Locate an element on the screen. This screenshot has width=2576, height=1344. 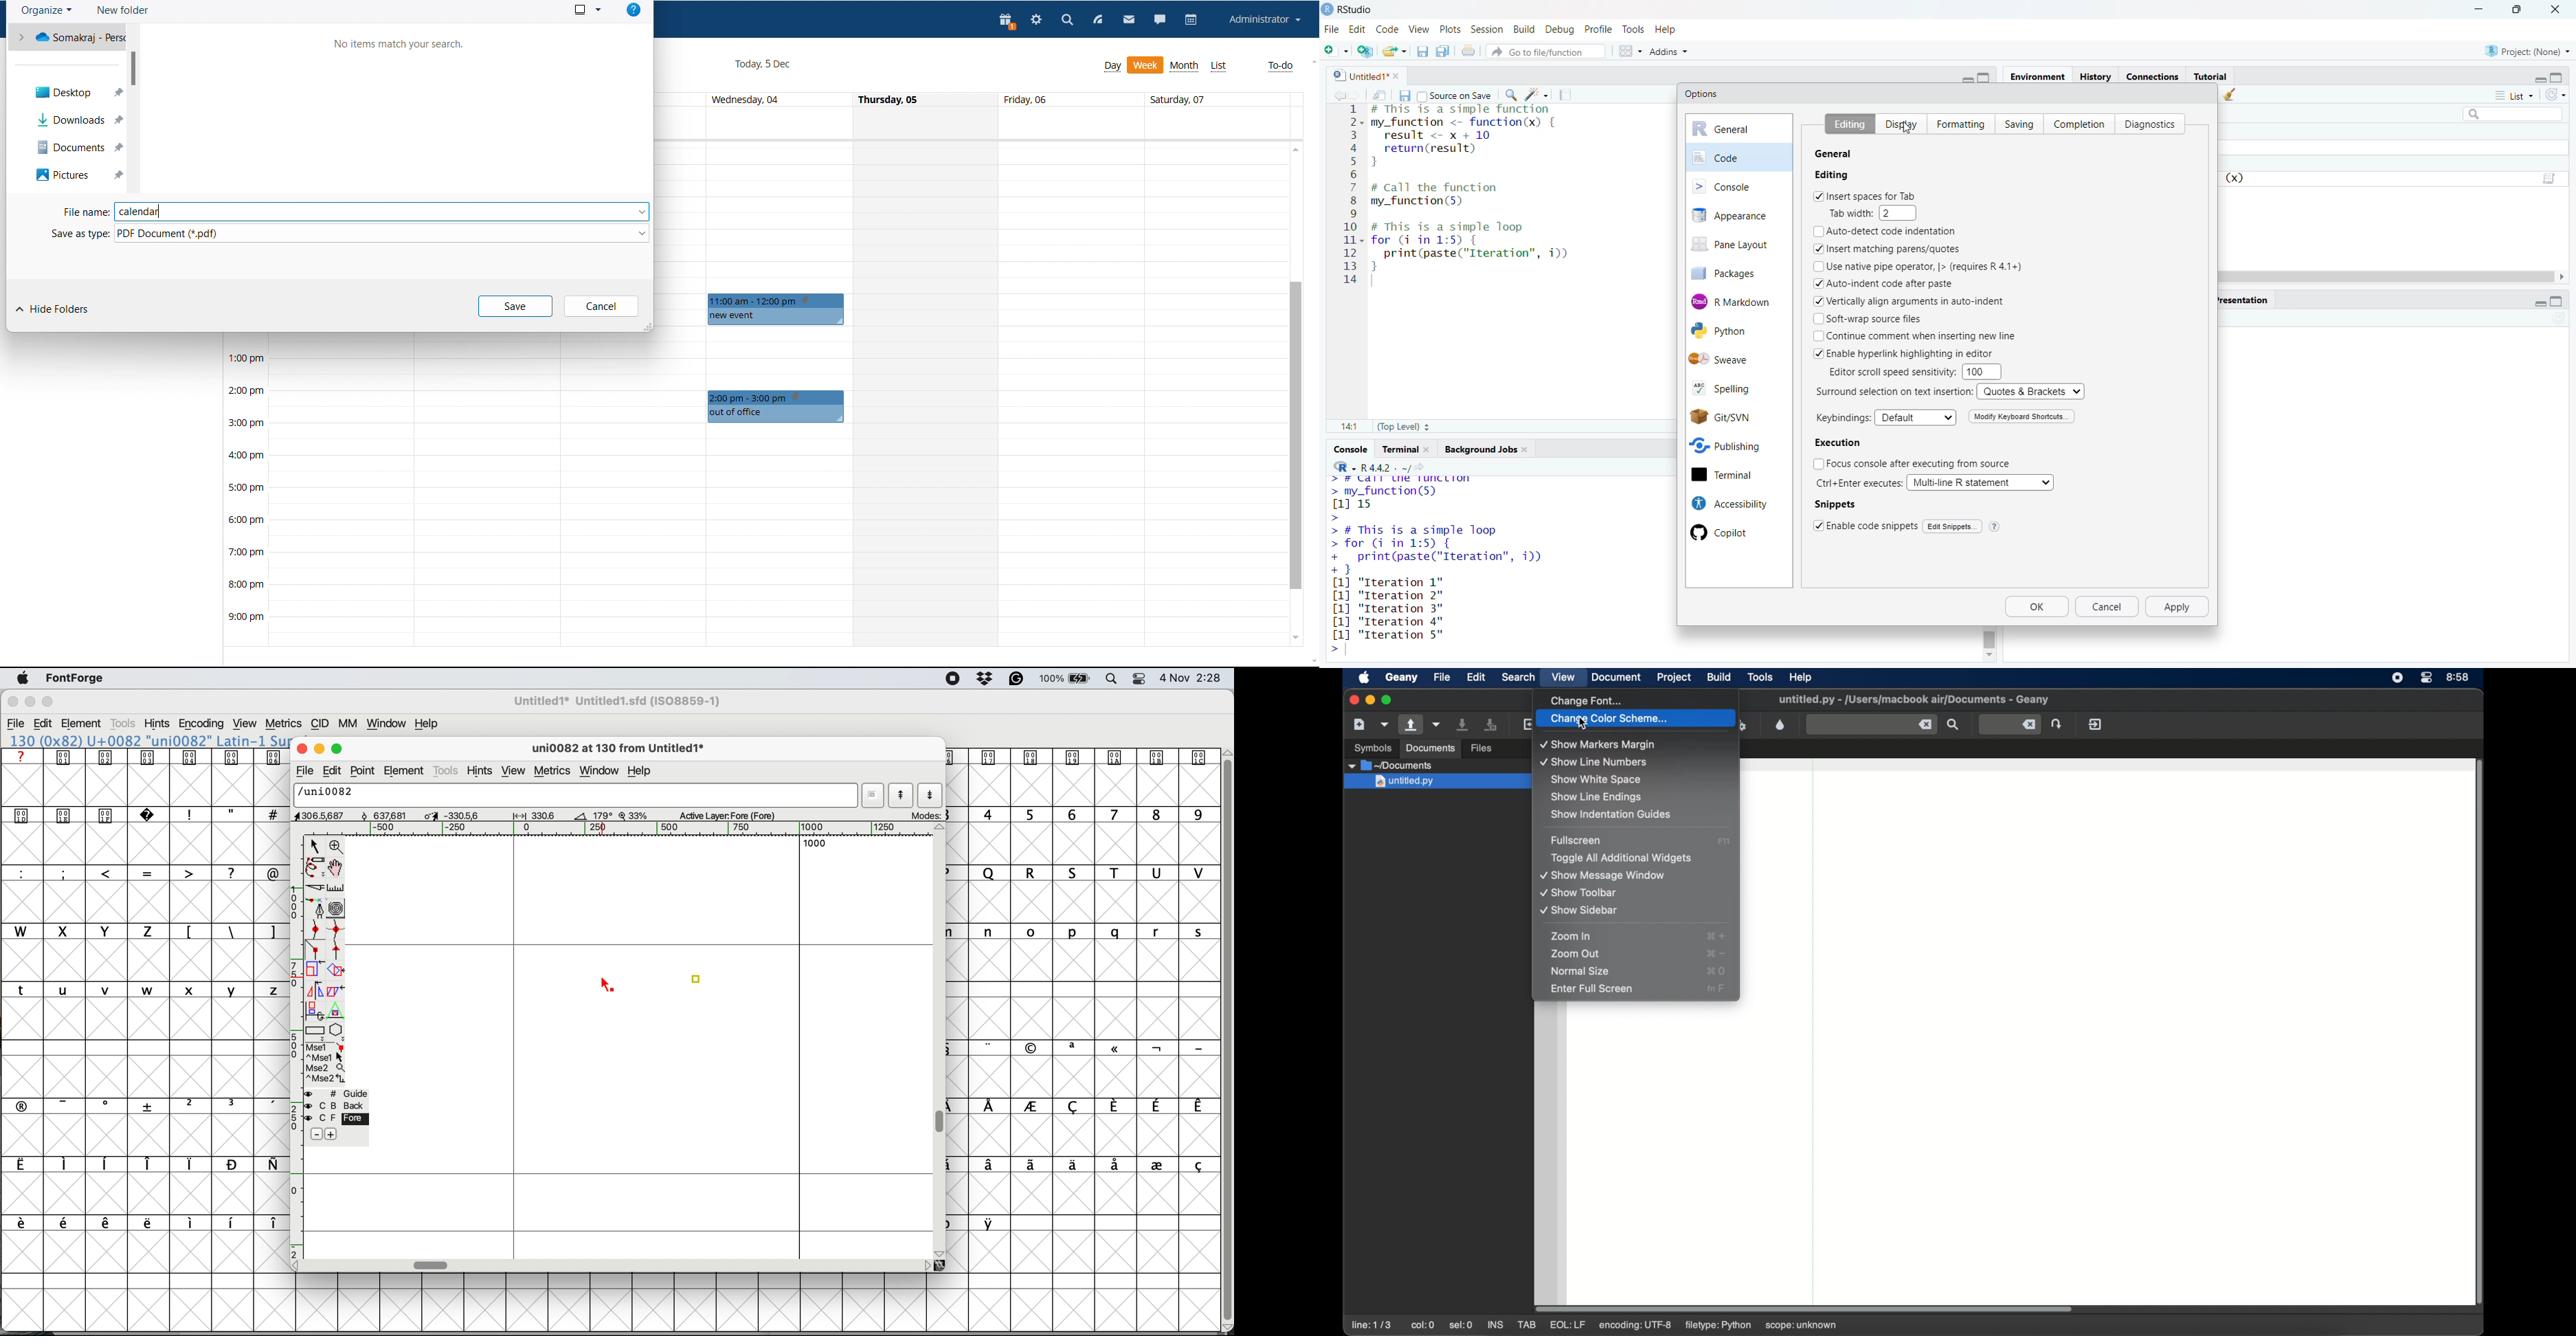
[1] "Iteration 3" is located at coordinates (1386, 622).